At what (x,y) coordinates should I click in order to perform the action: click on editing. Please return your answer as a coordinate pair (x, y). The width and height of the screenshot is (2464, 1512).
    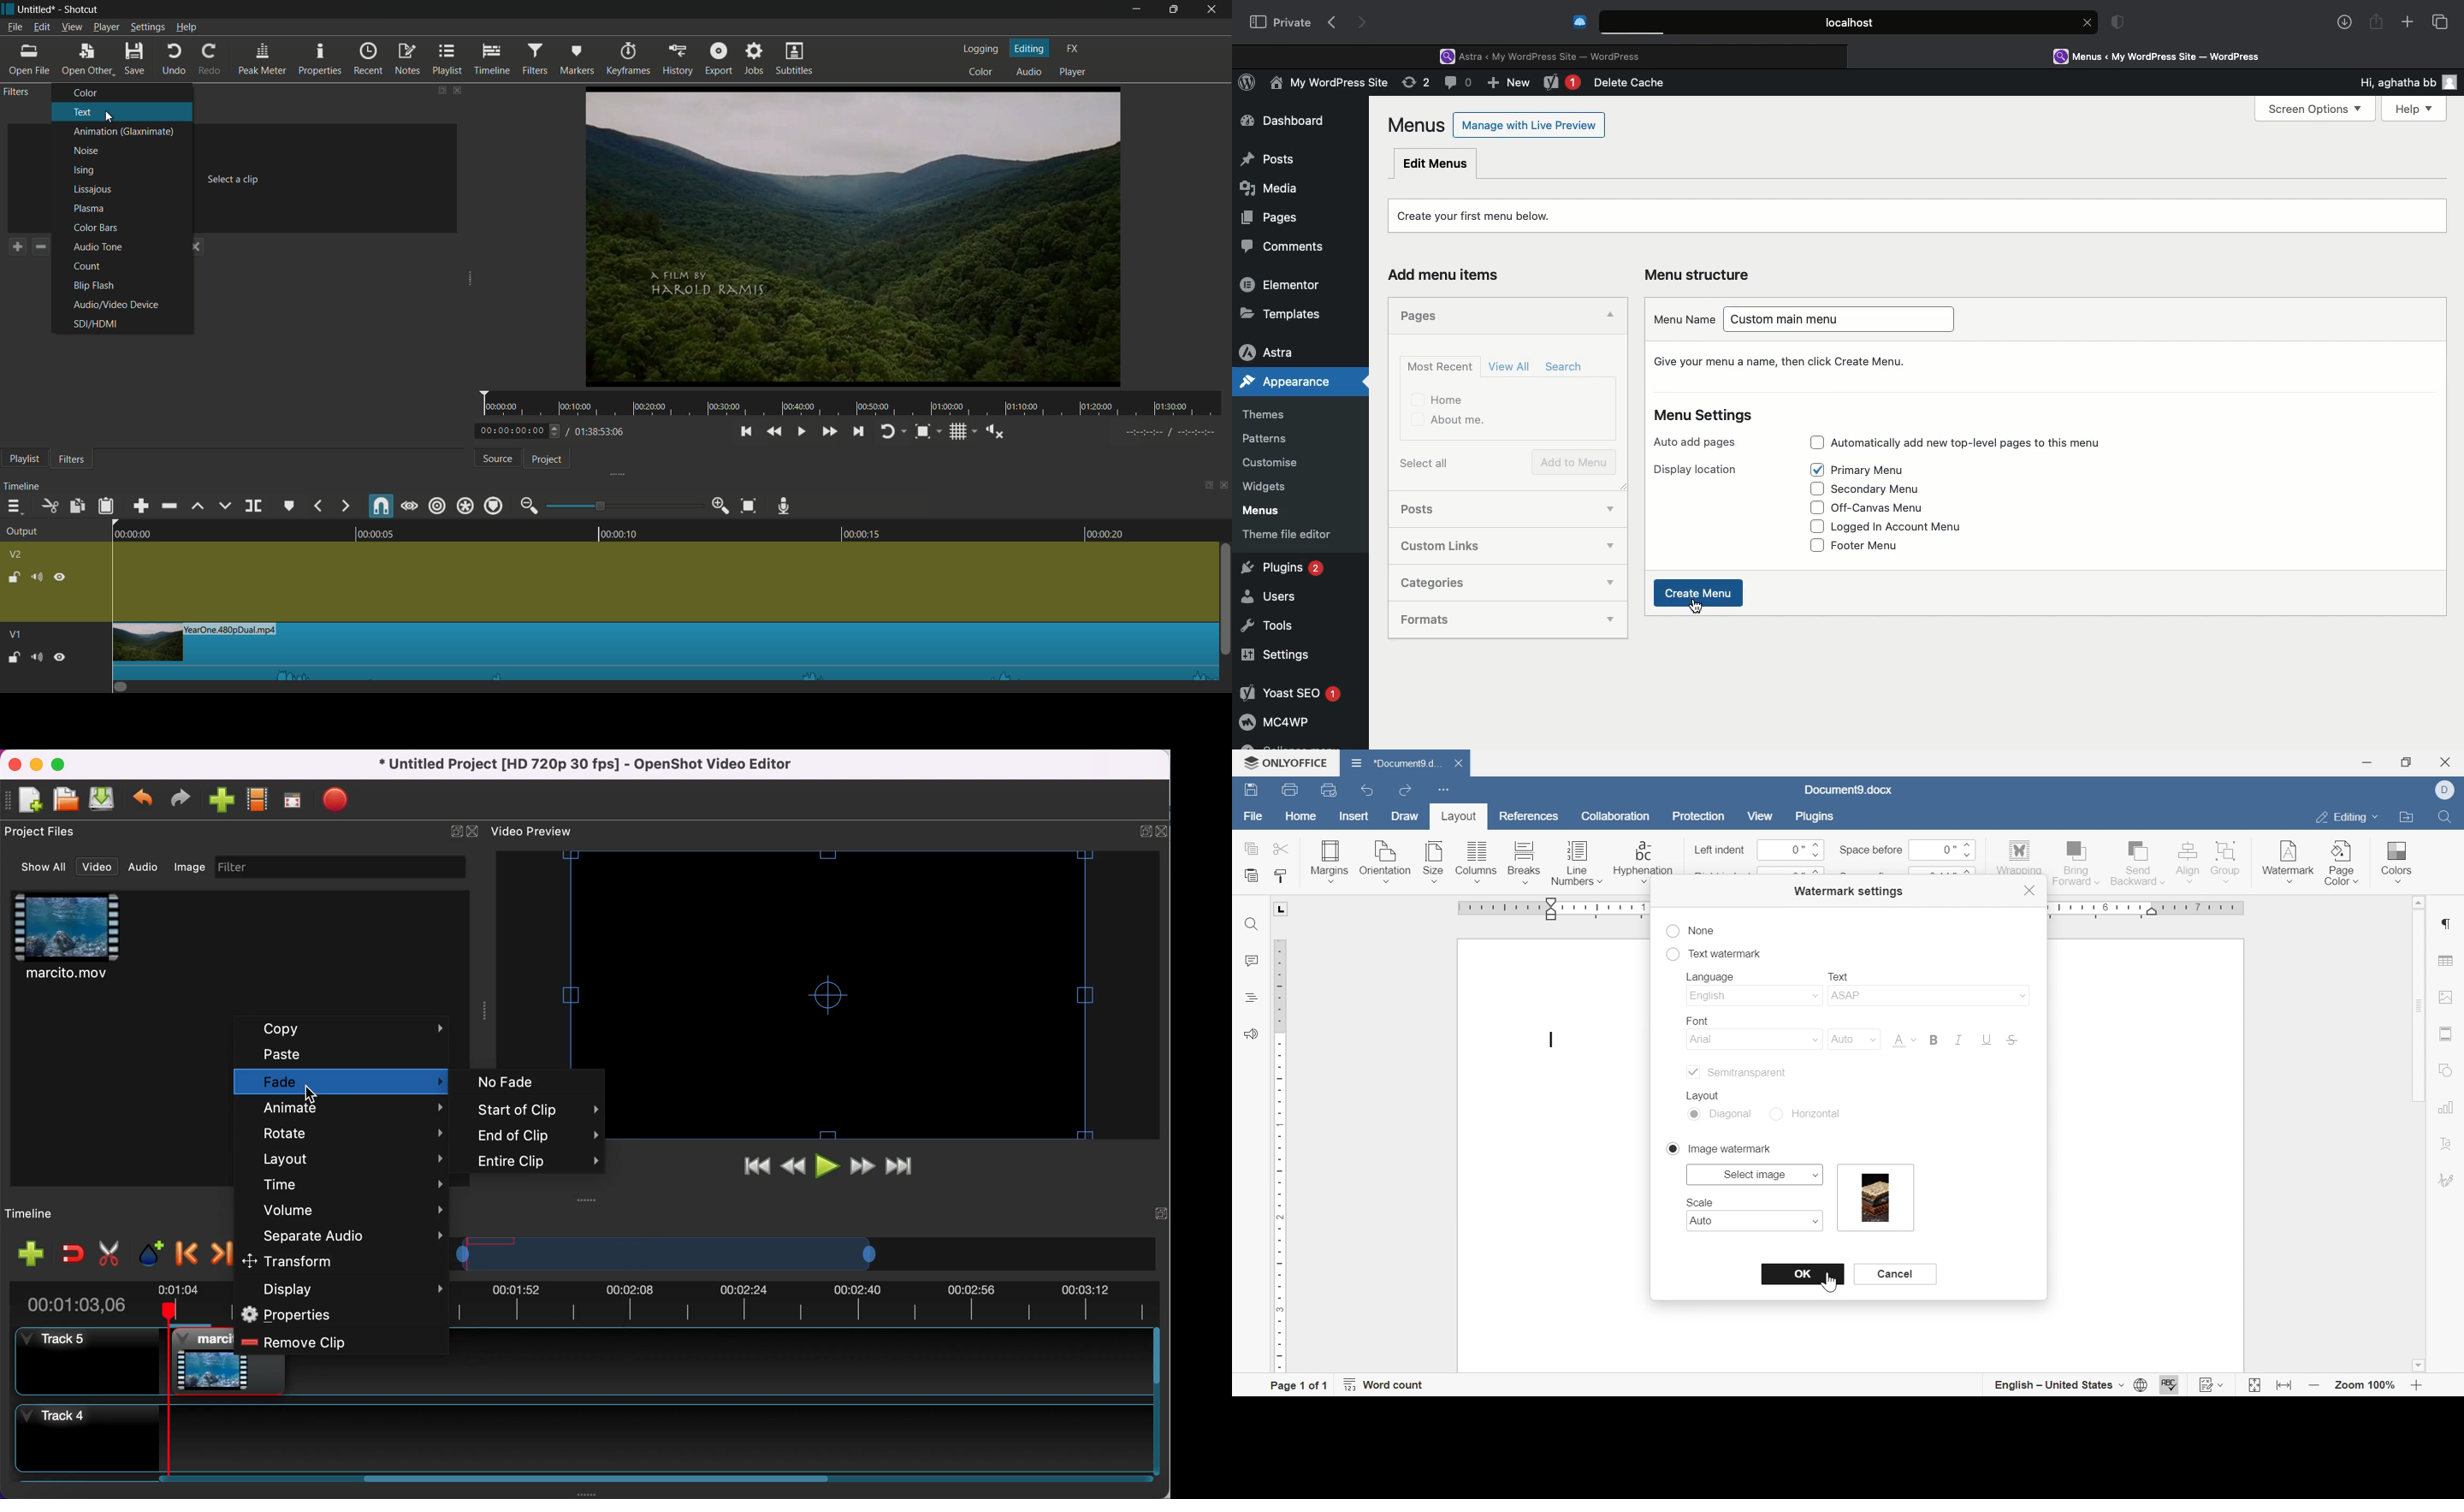
    Looking at the image, I should click on (1030, 48).